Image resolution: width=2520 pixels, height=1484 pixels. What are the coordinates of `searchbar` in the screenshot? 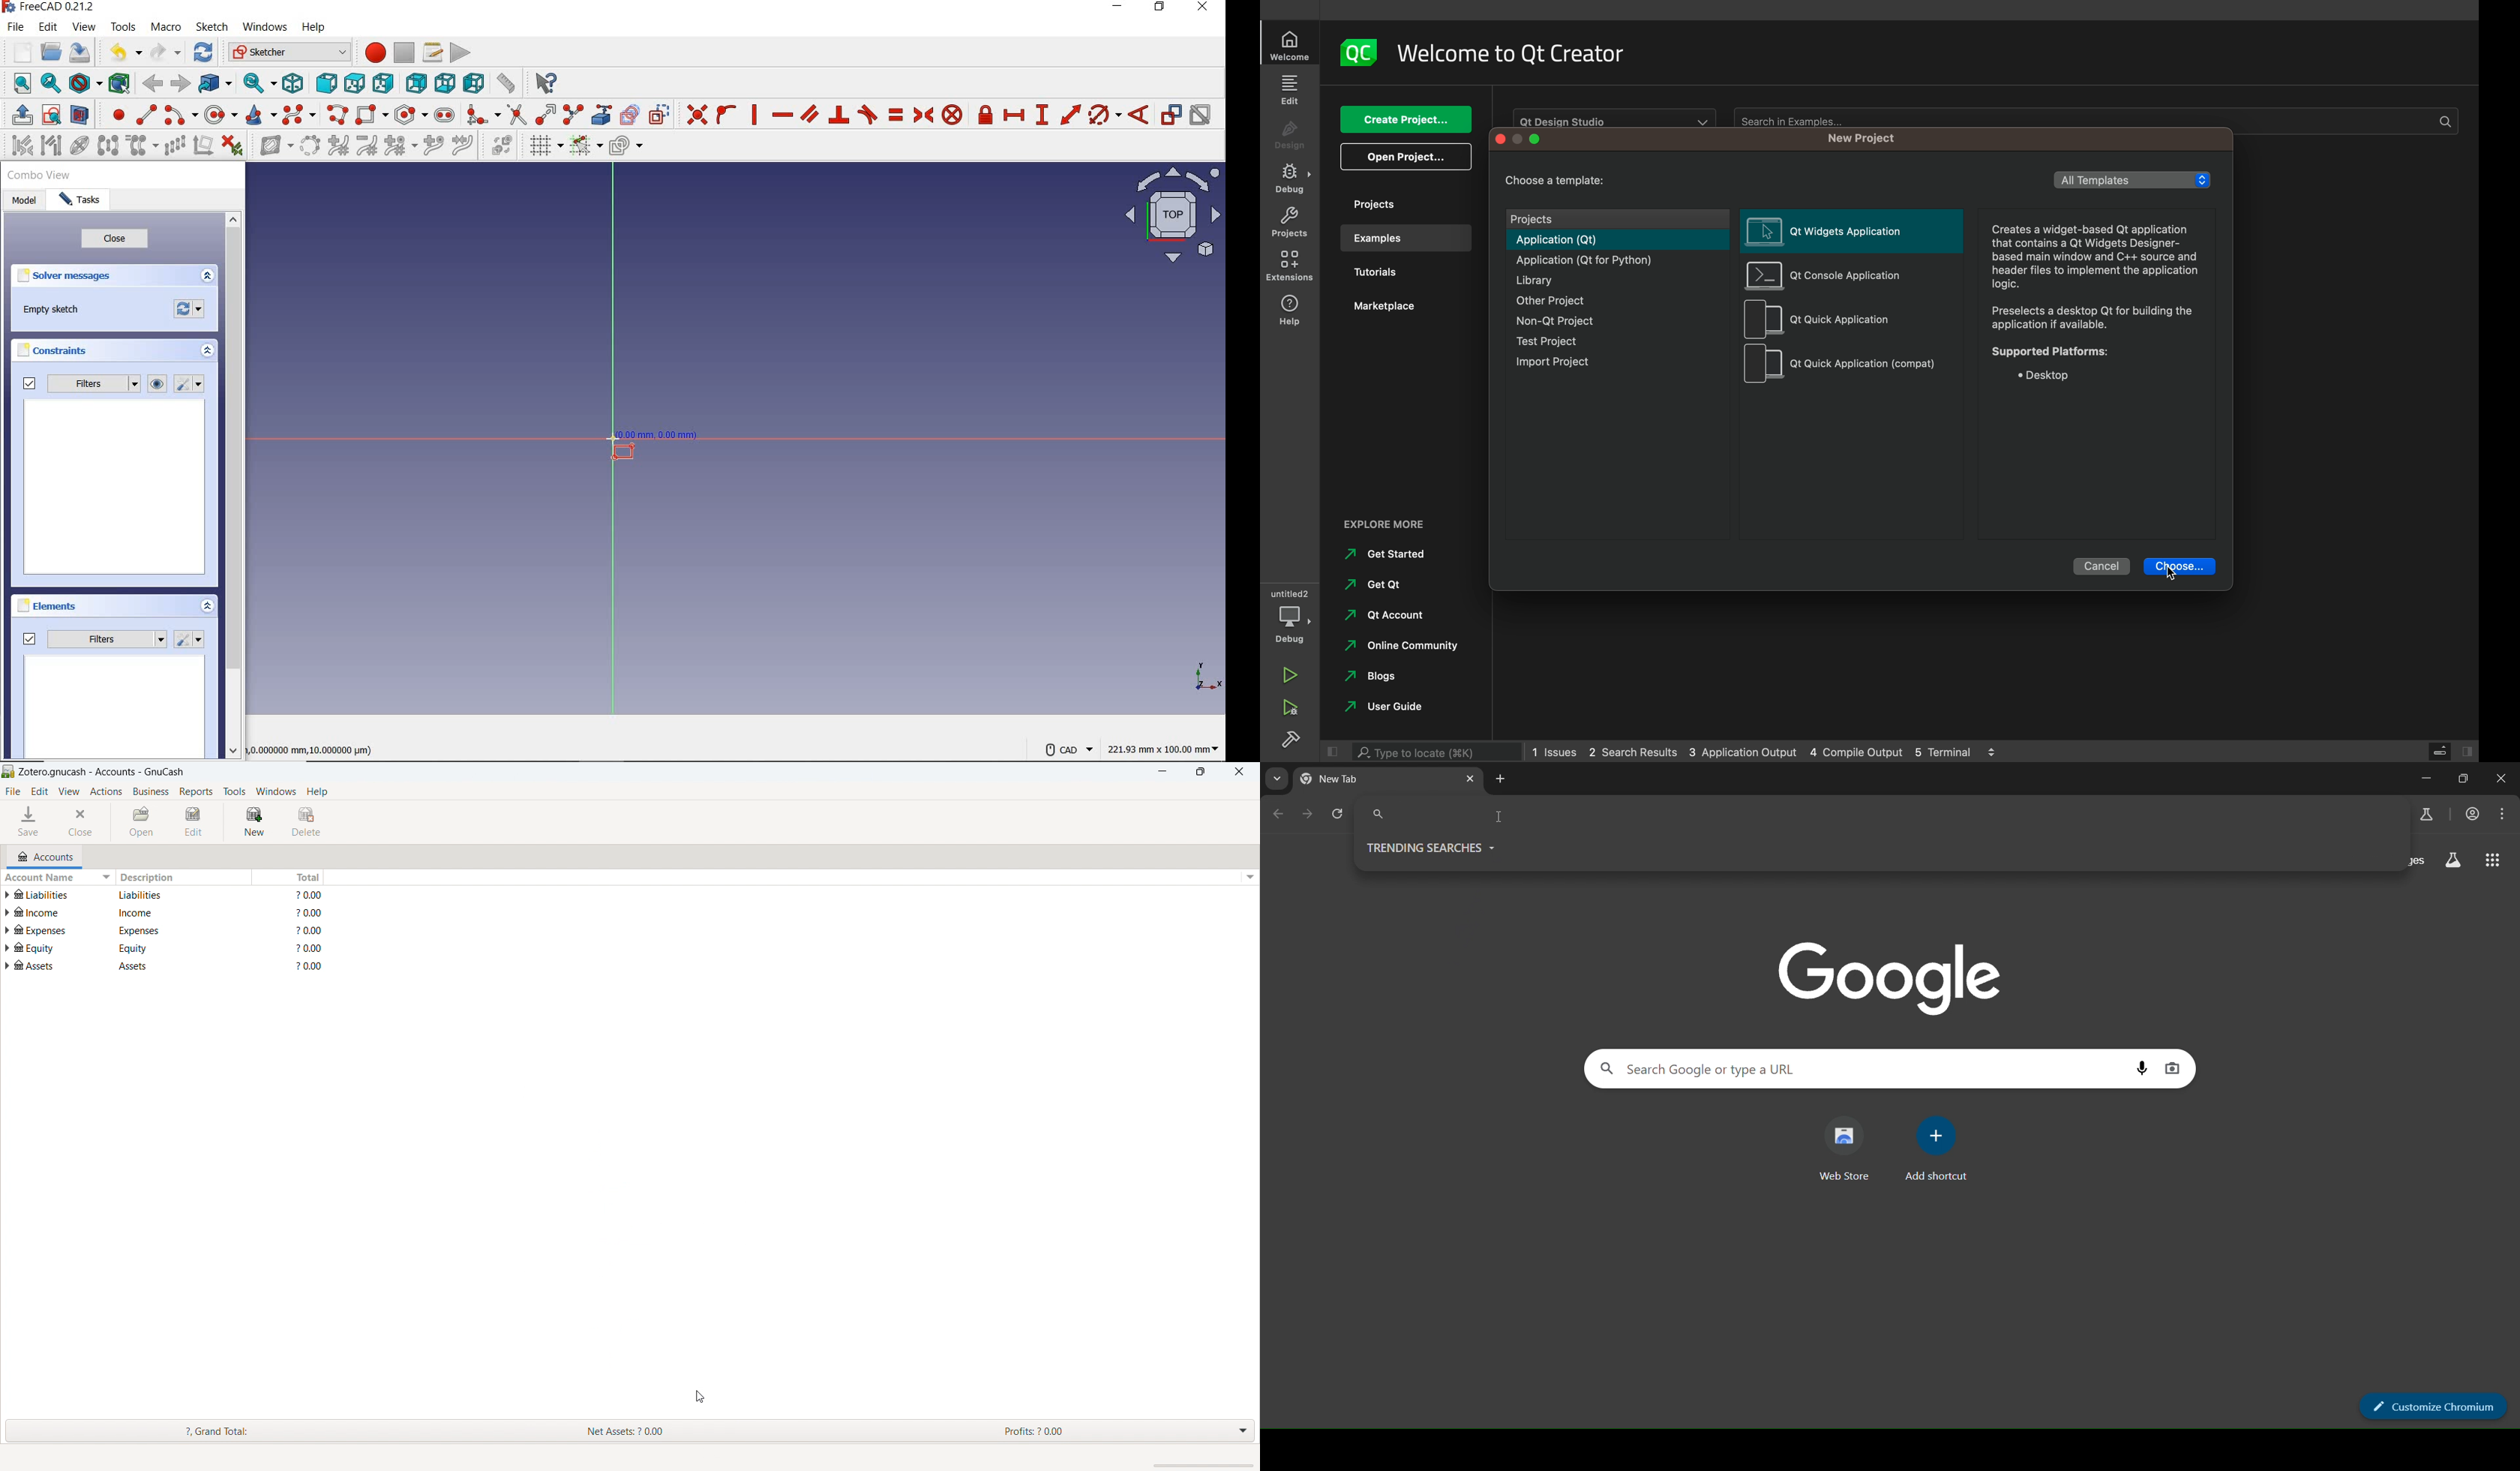 It's located at (1439, 751).